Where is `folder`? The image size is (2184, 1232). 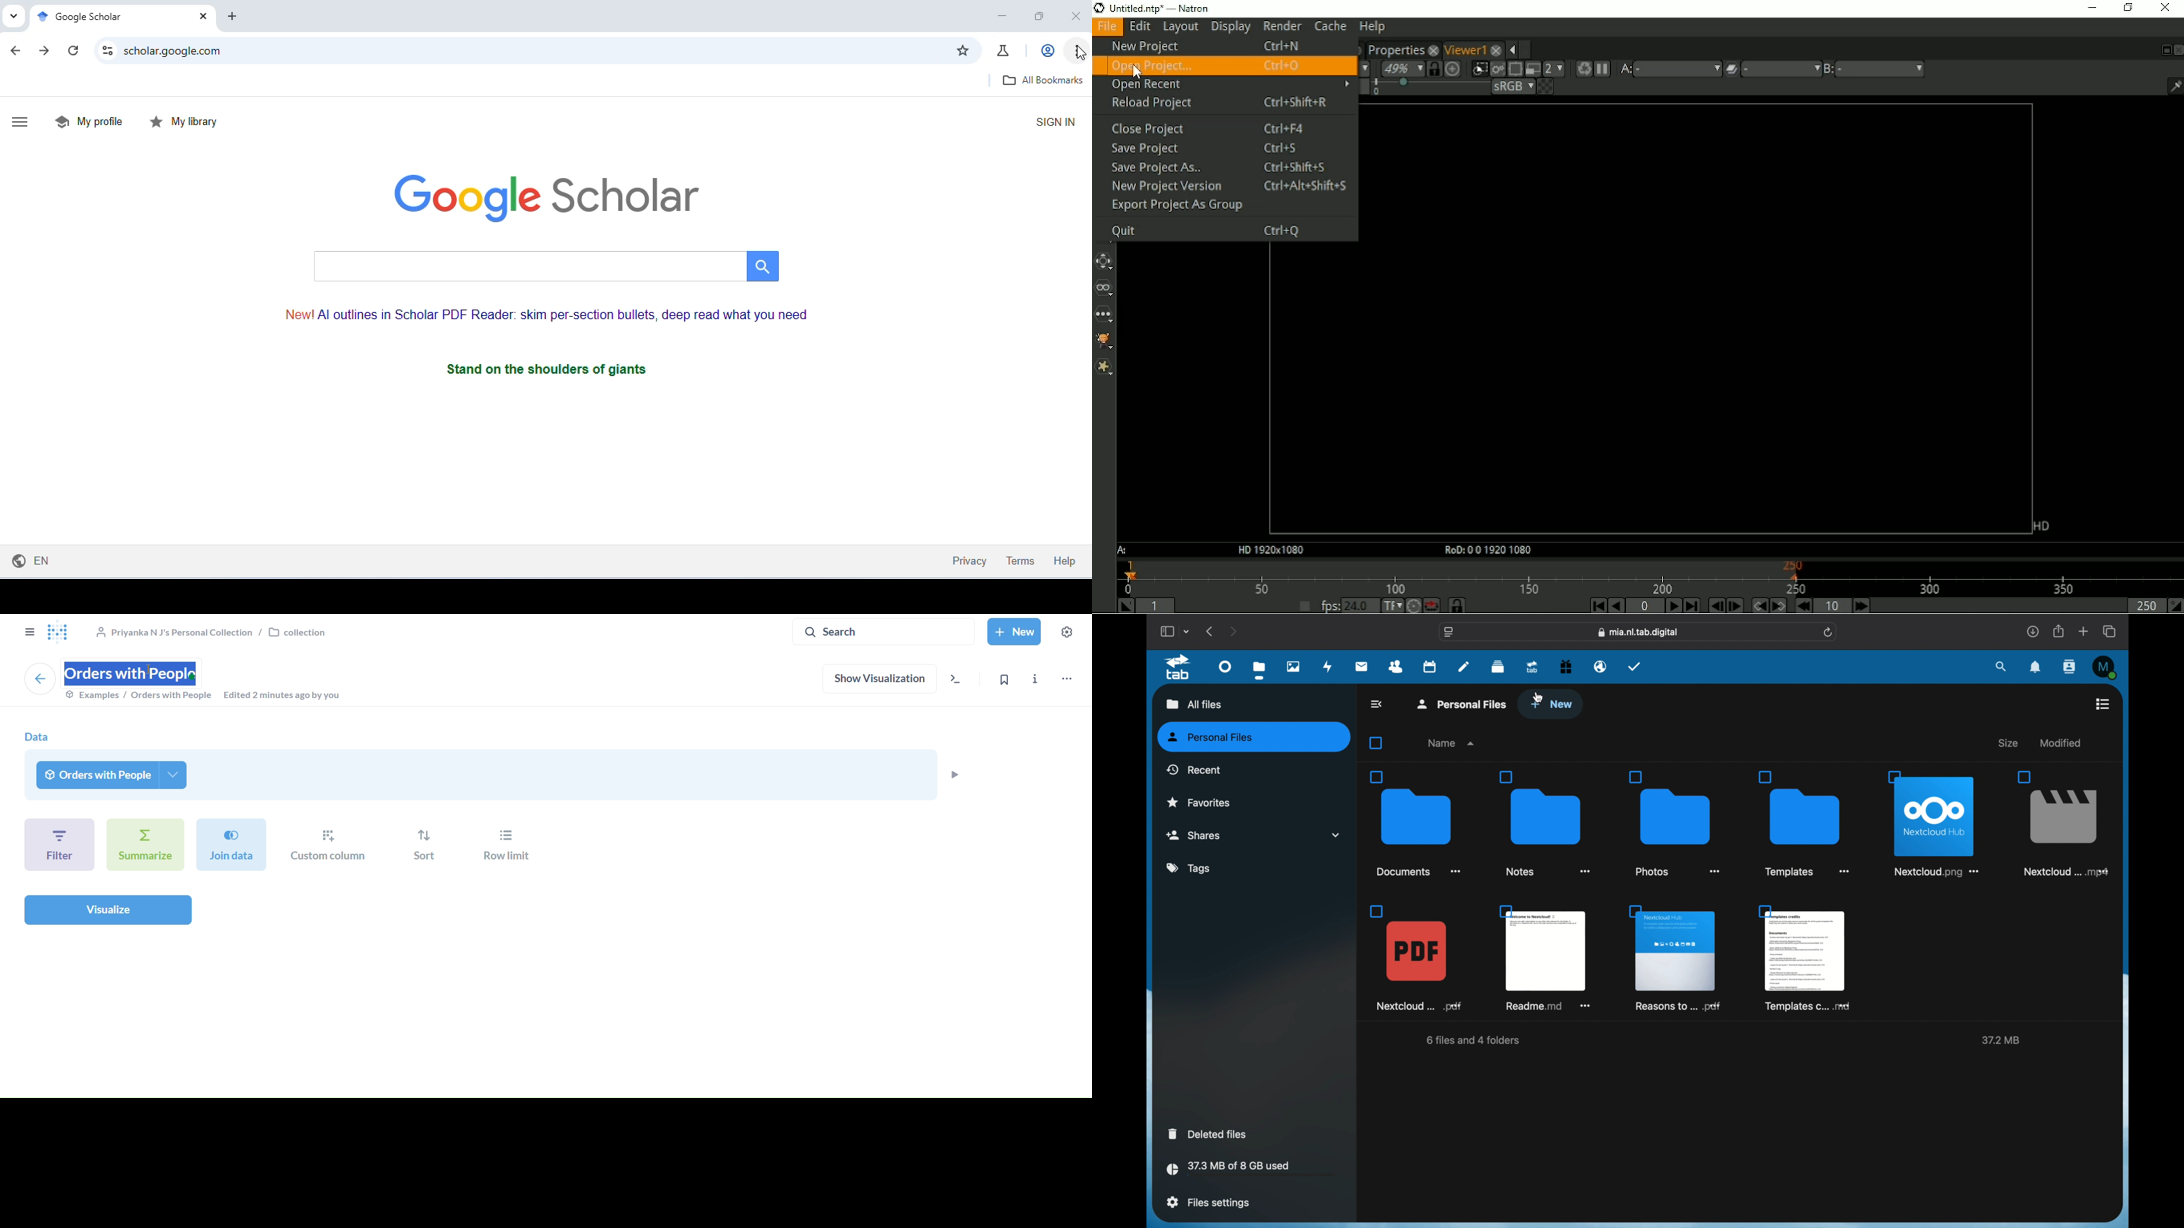 folder is located at coordinates (1415, 823).